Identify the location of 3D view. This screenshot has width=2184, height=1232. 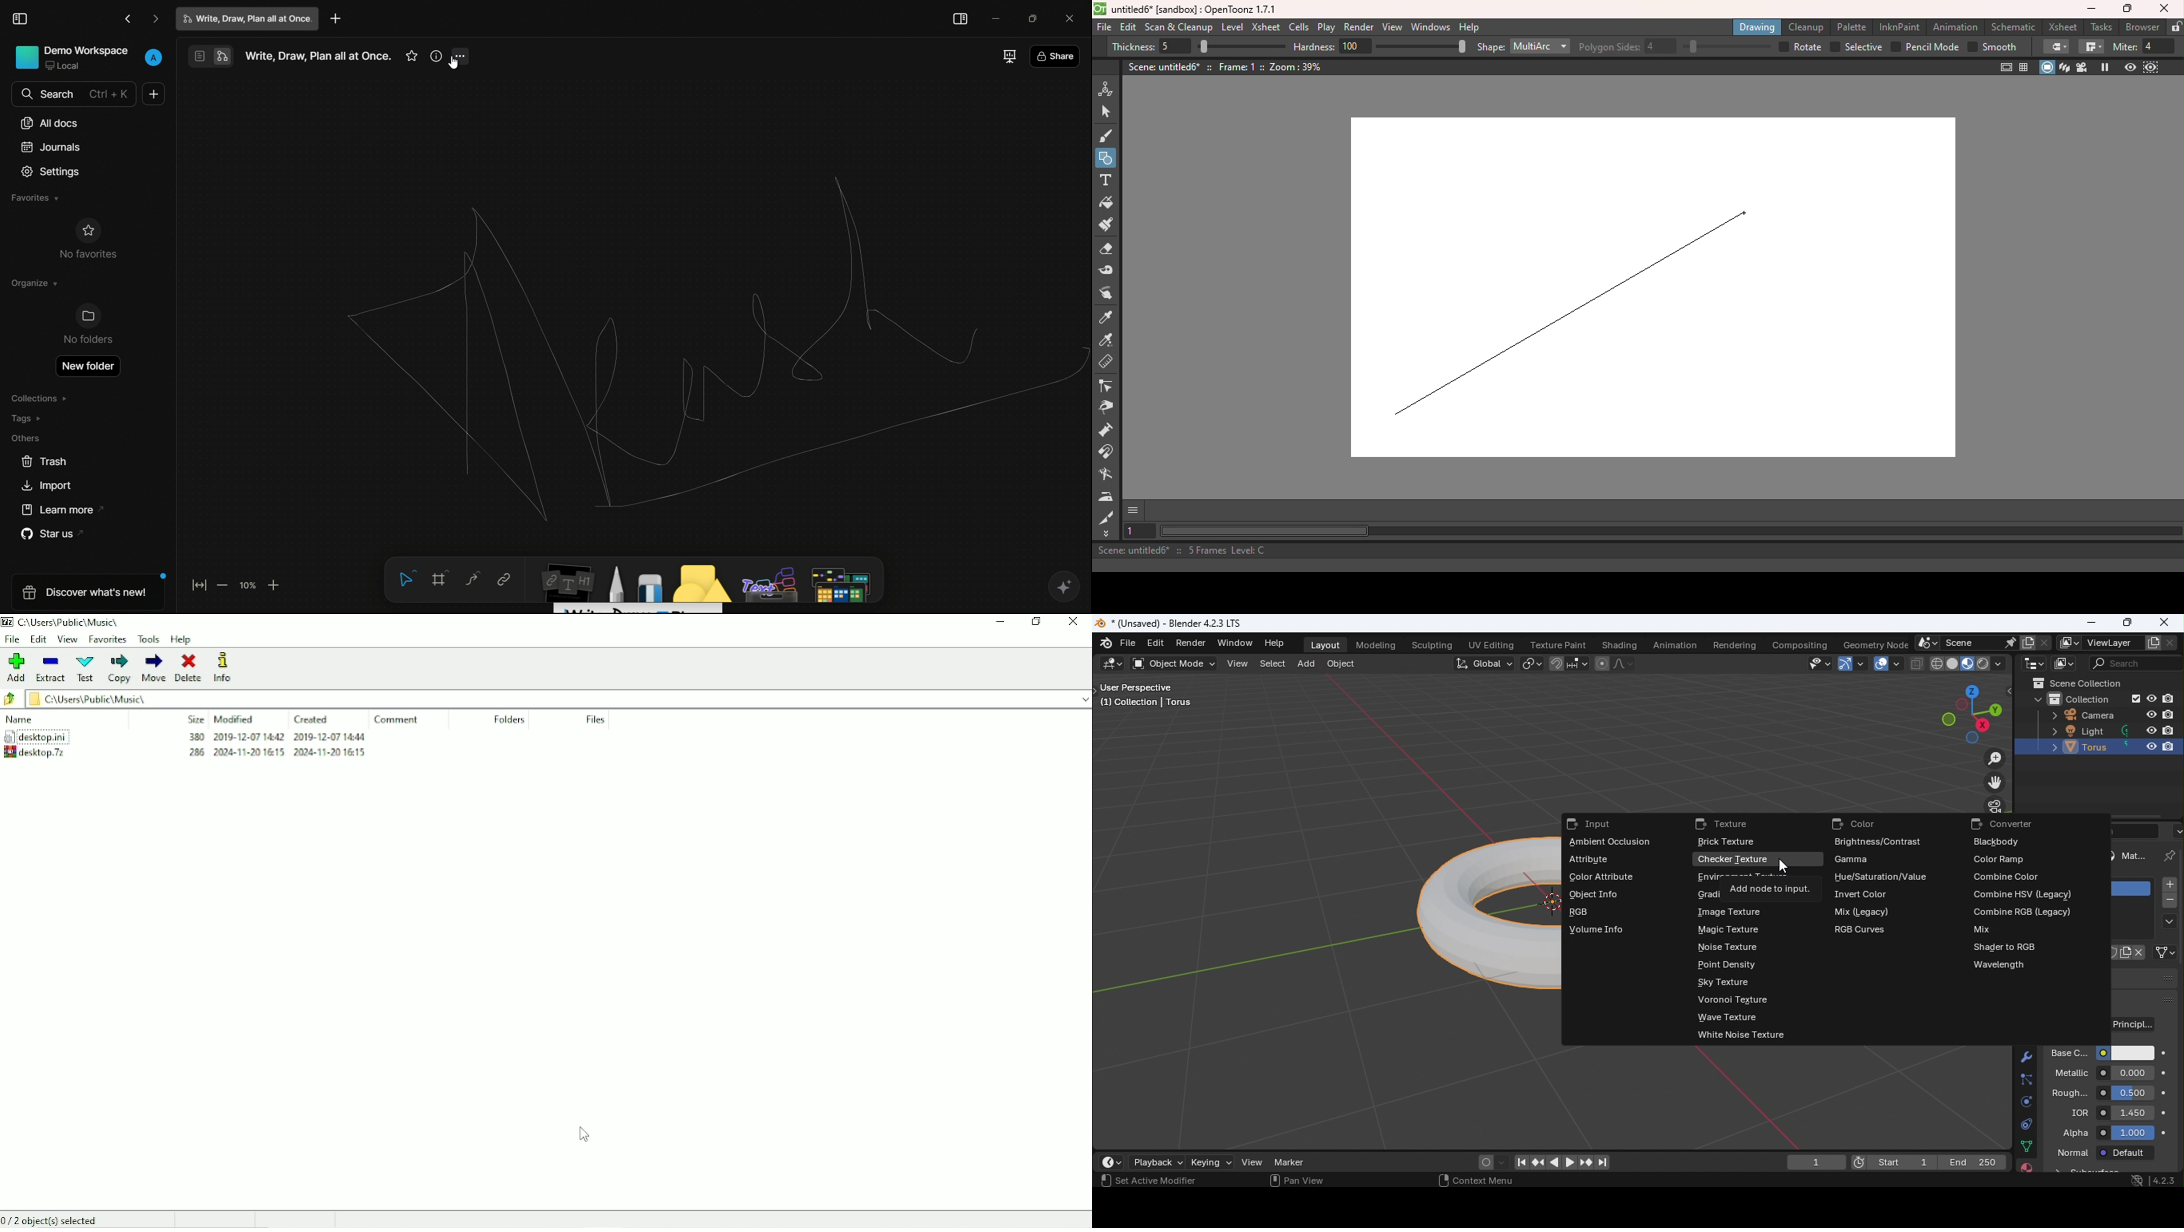
(2065, 67).